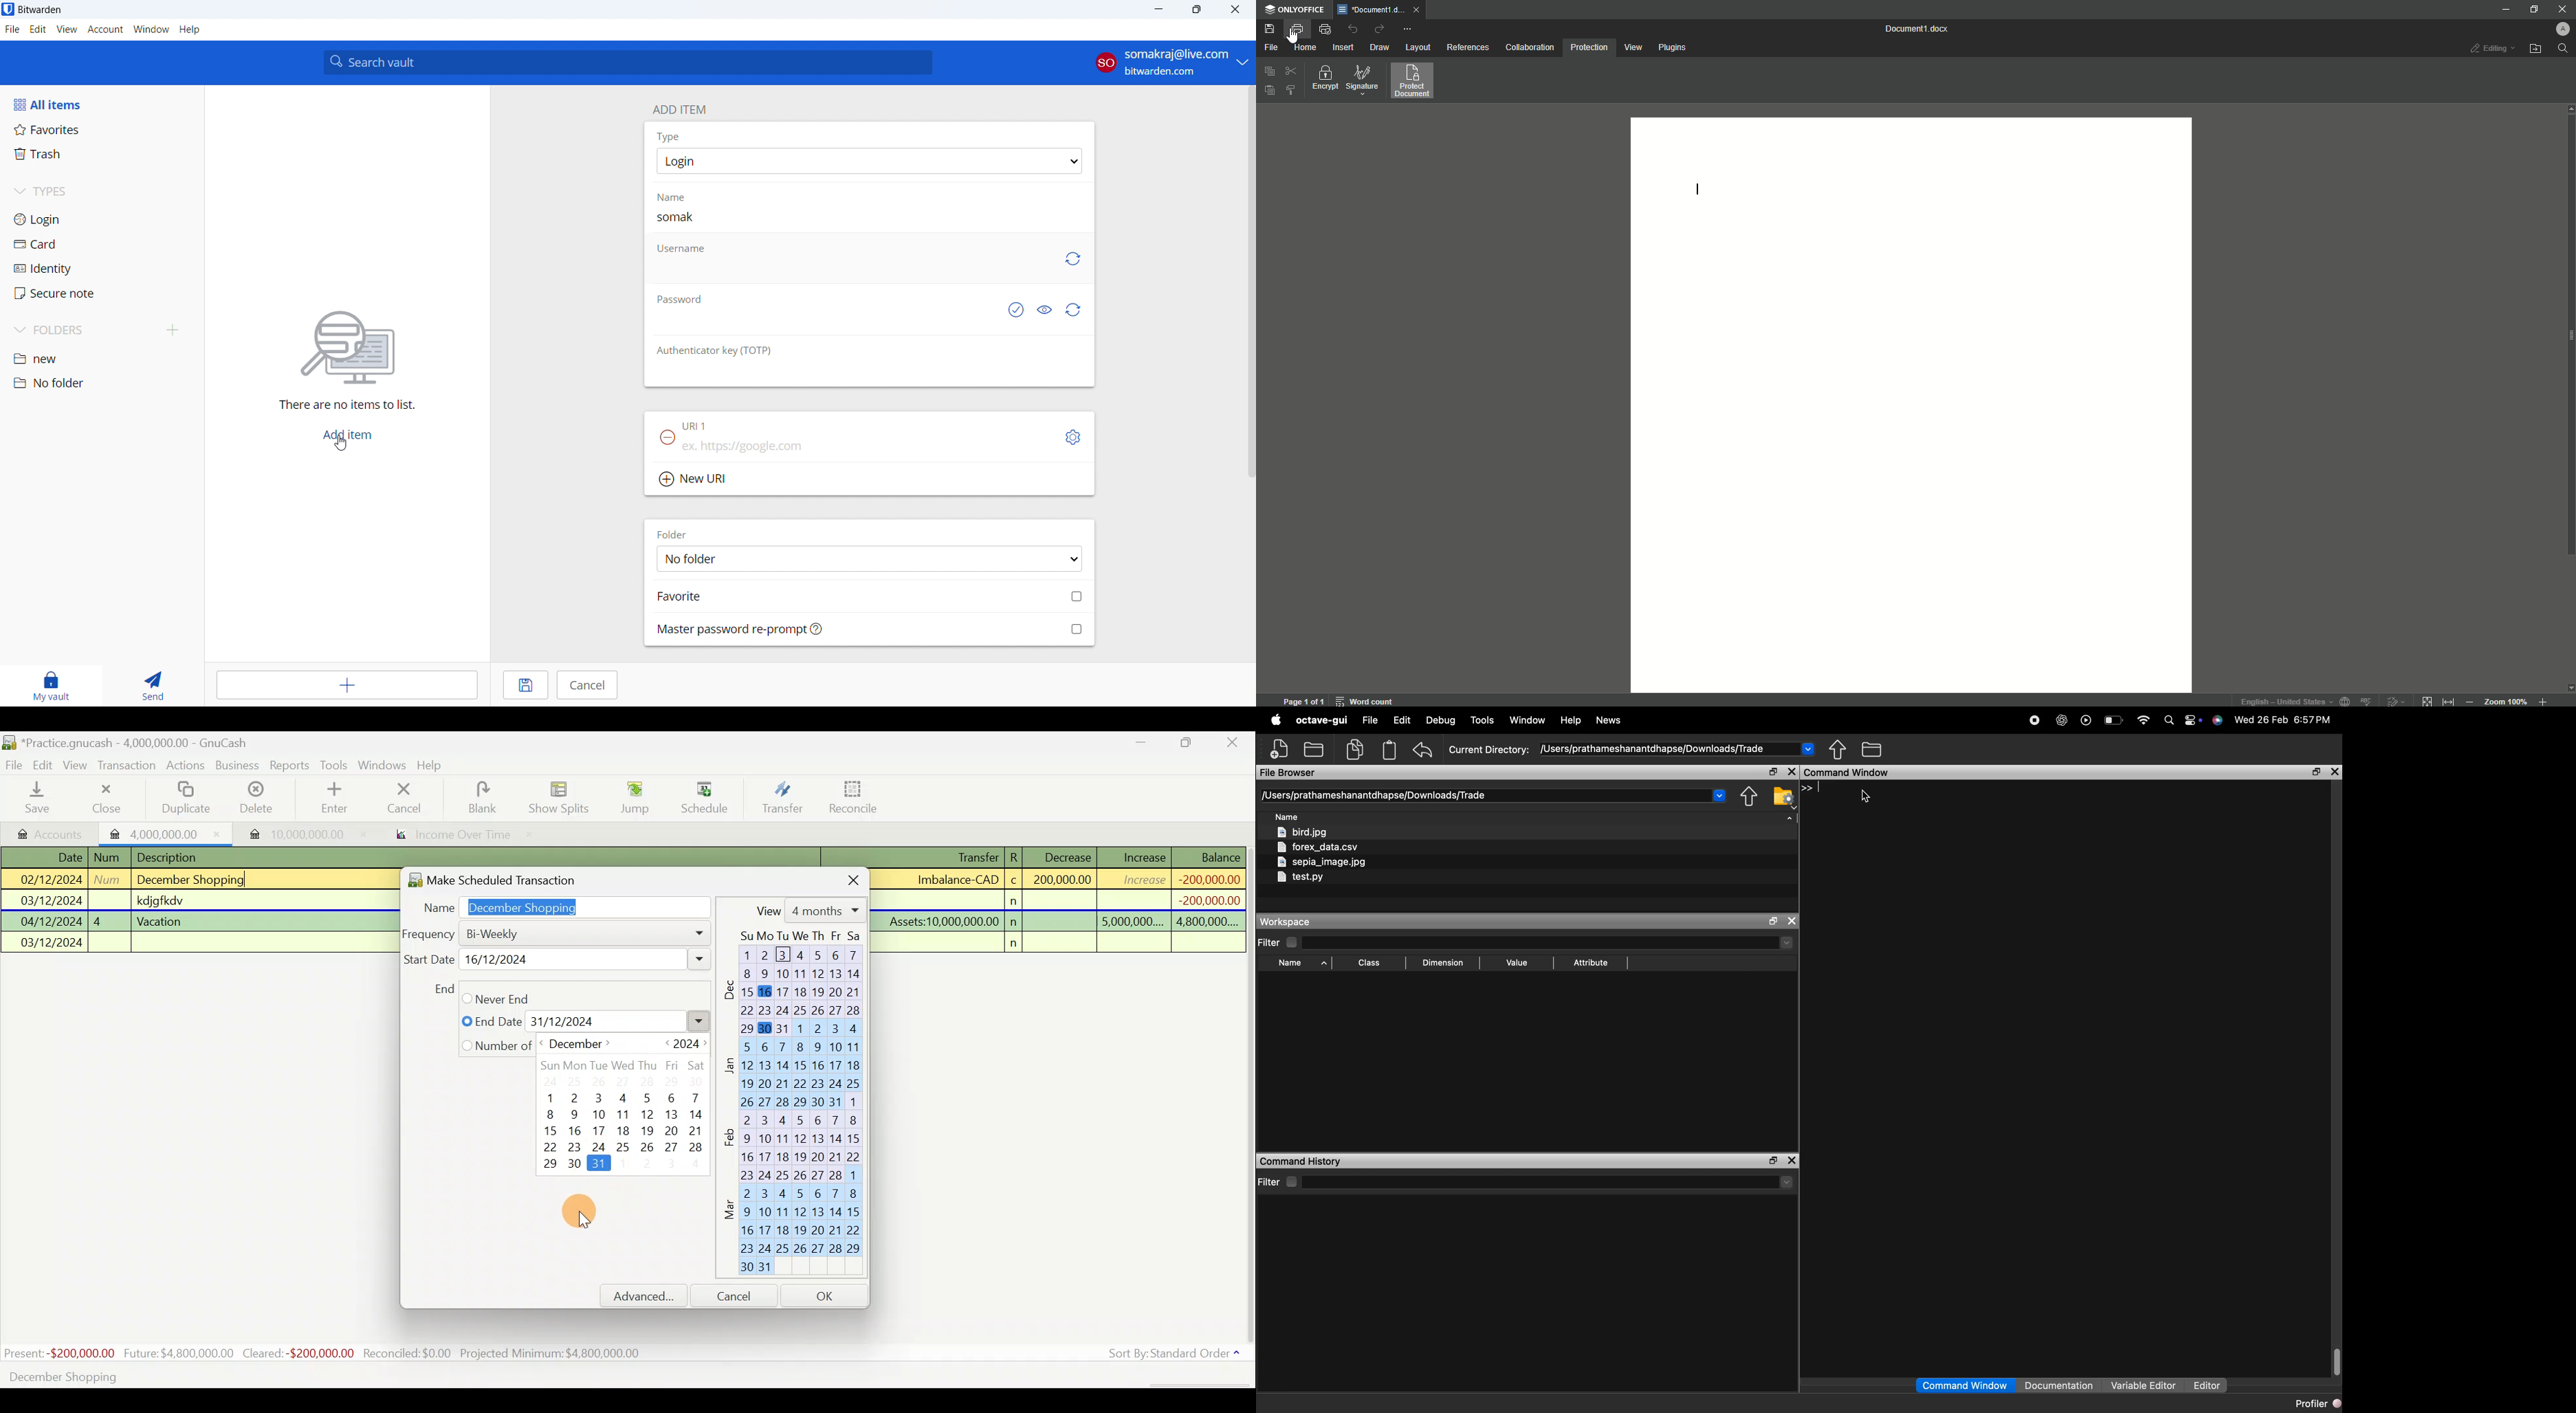 Image resolution: width=2576 pixels, height=1428 pixels. Describe the element at coordinates (1372, 11) in the screenshot. I see `Tab 1` at that location.